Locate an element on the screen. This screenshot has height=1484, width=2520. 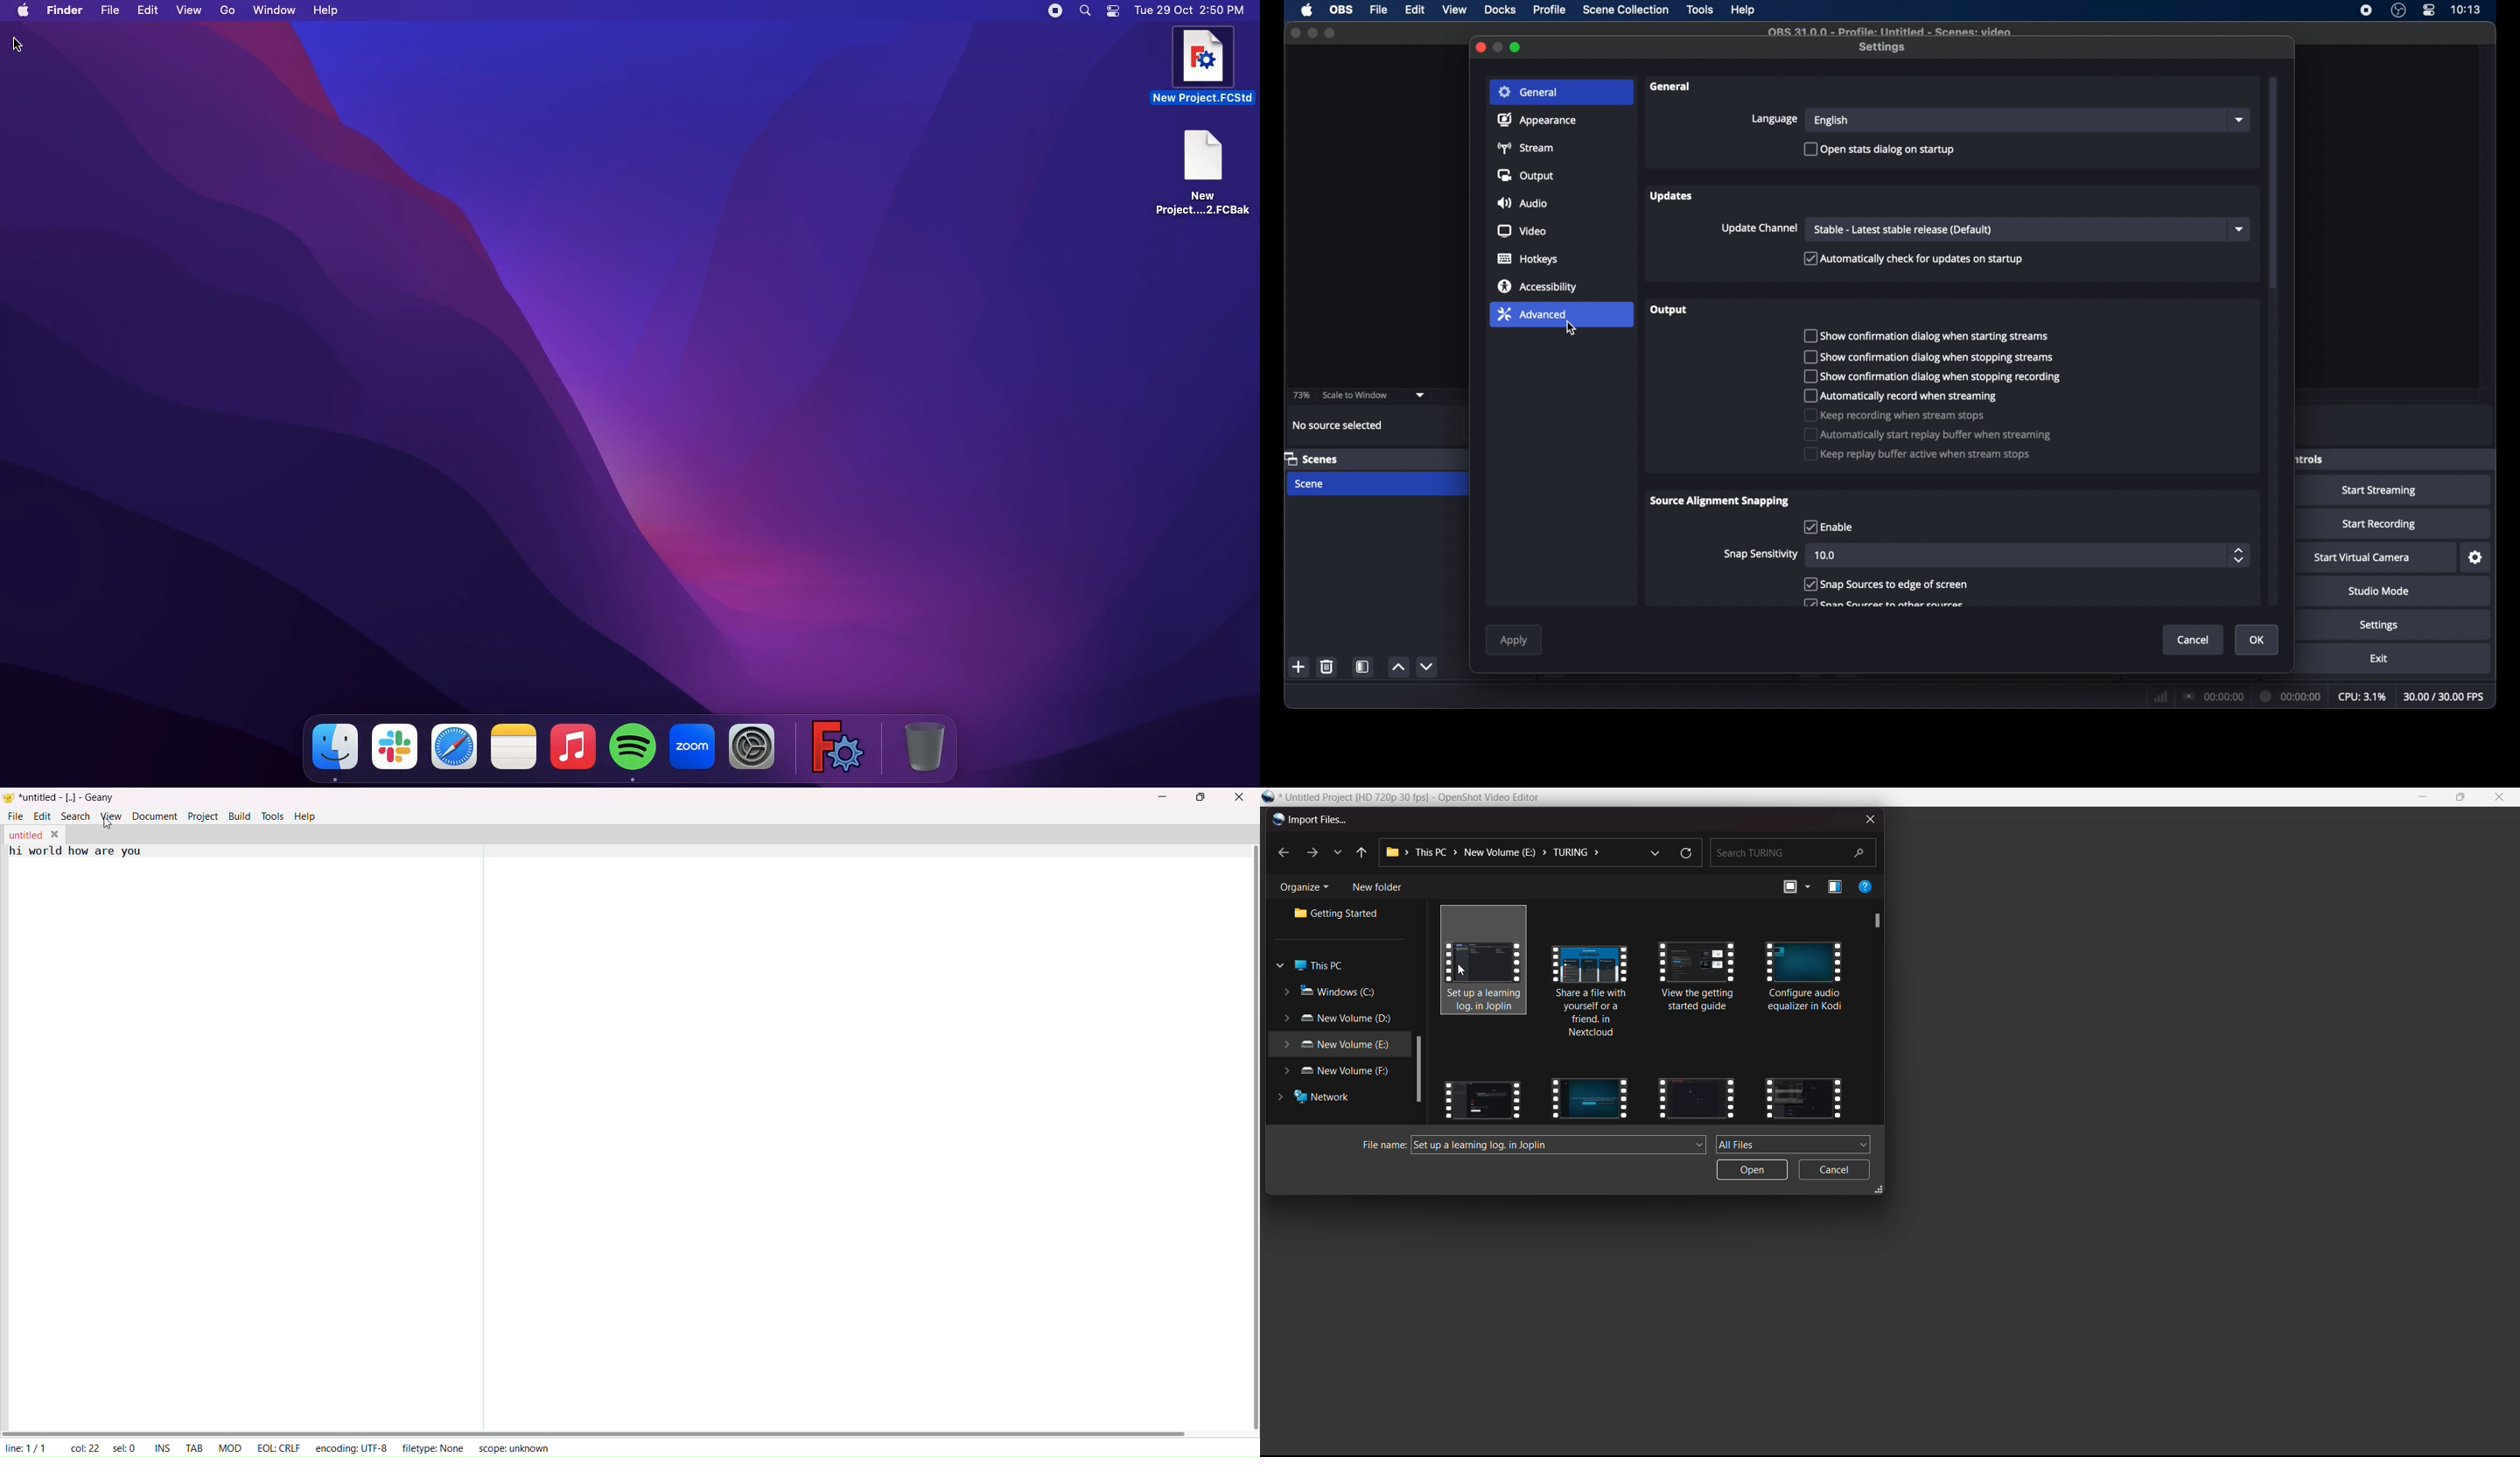
horizontal scroll bar is located at coordinates (595, 1431).